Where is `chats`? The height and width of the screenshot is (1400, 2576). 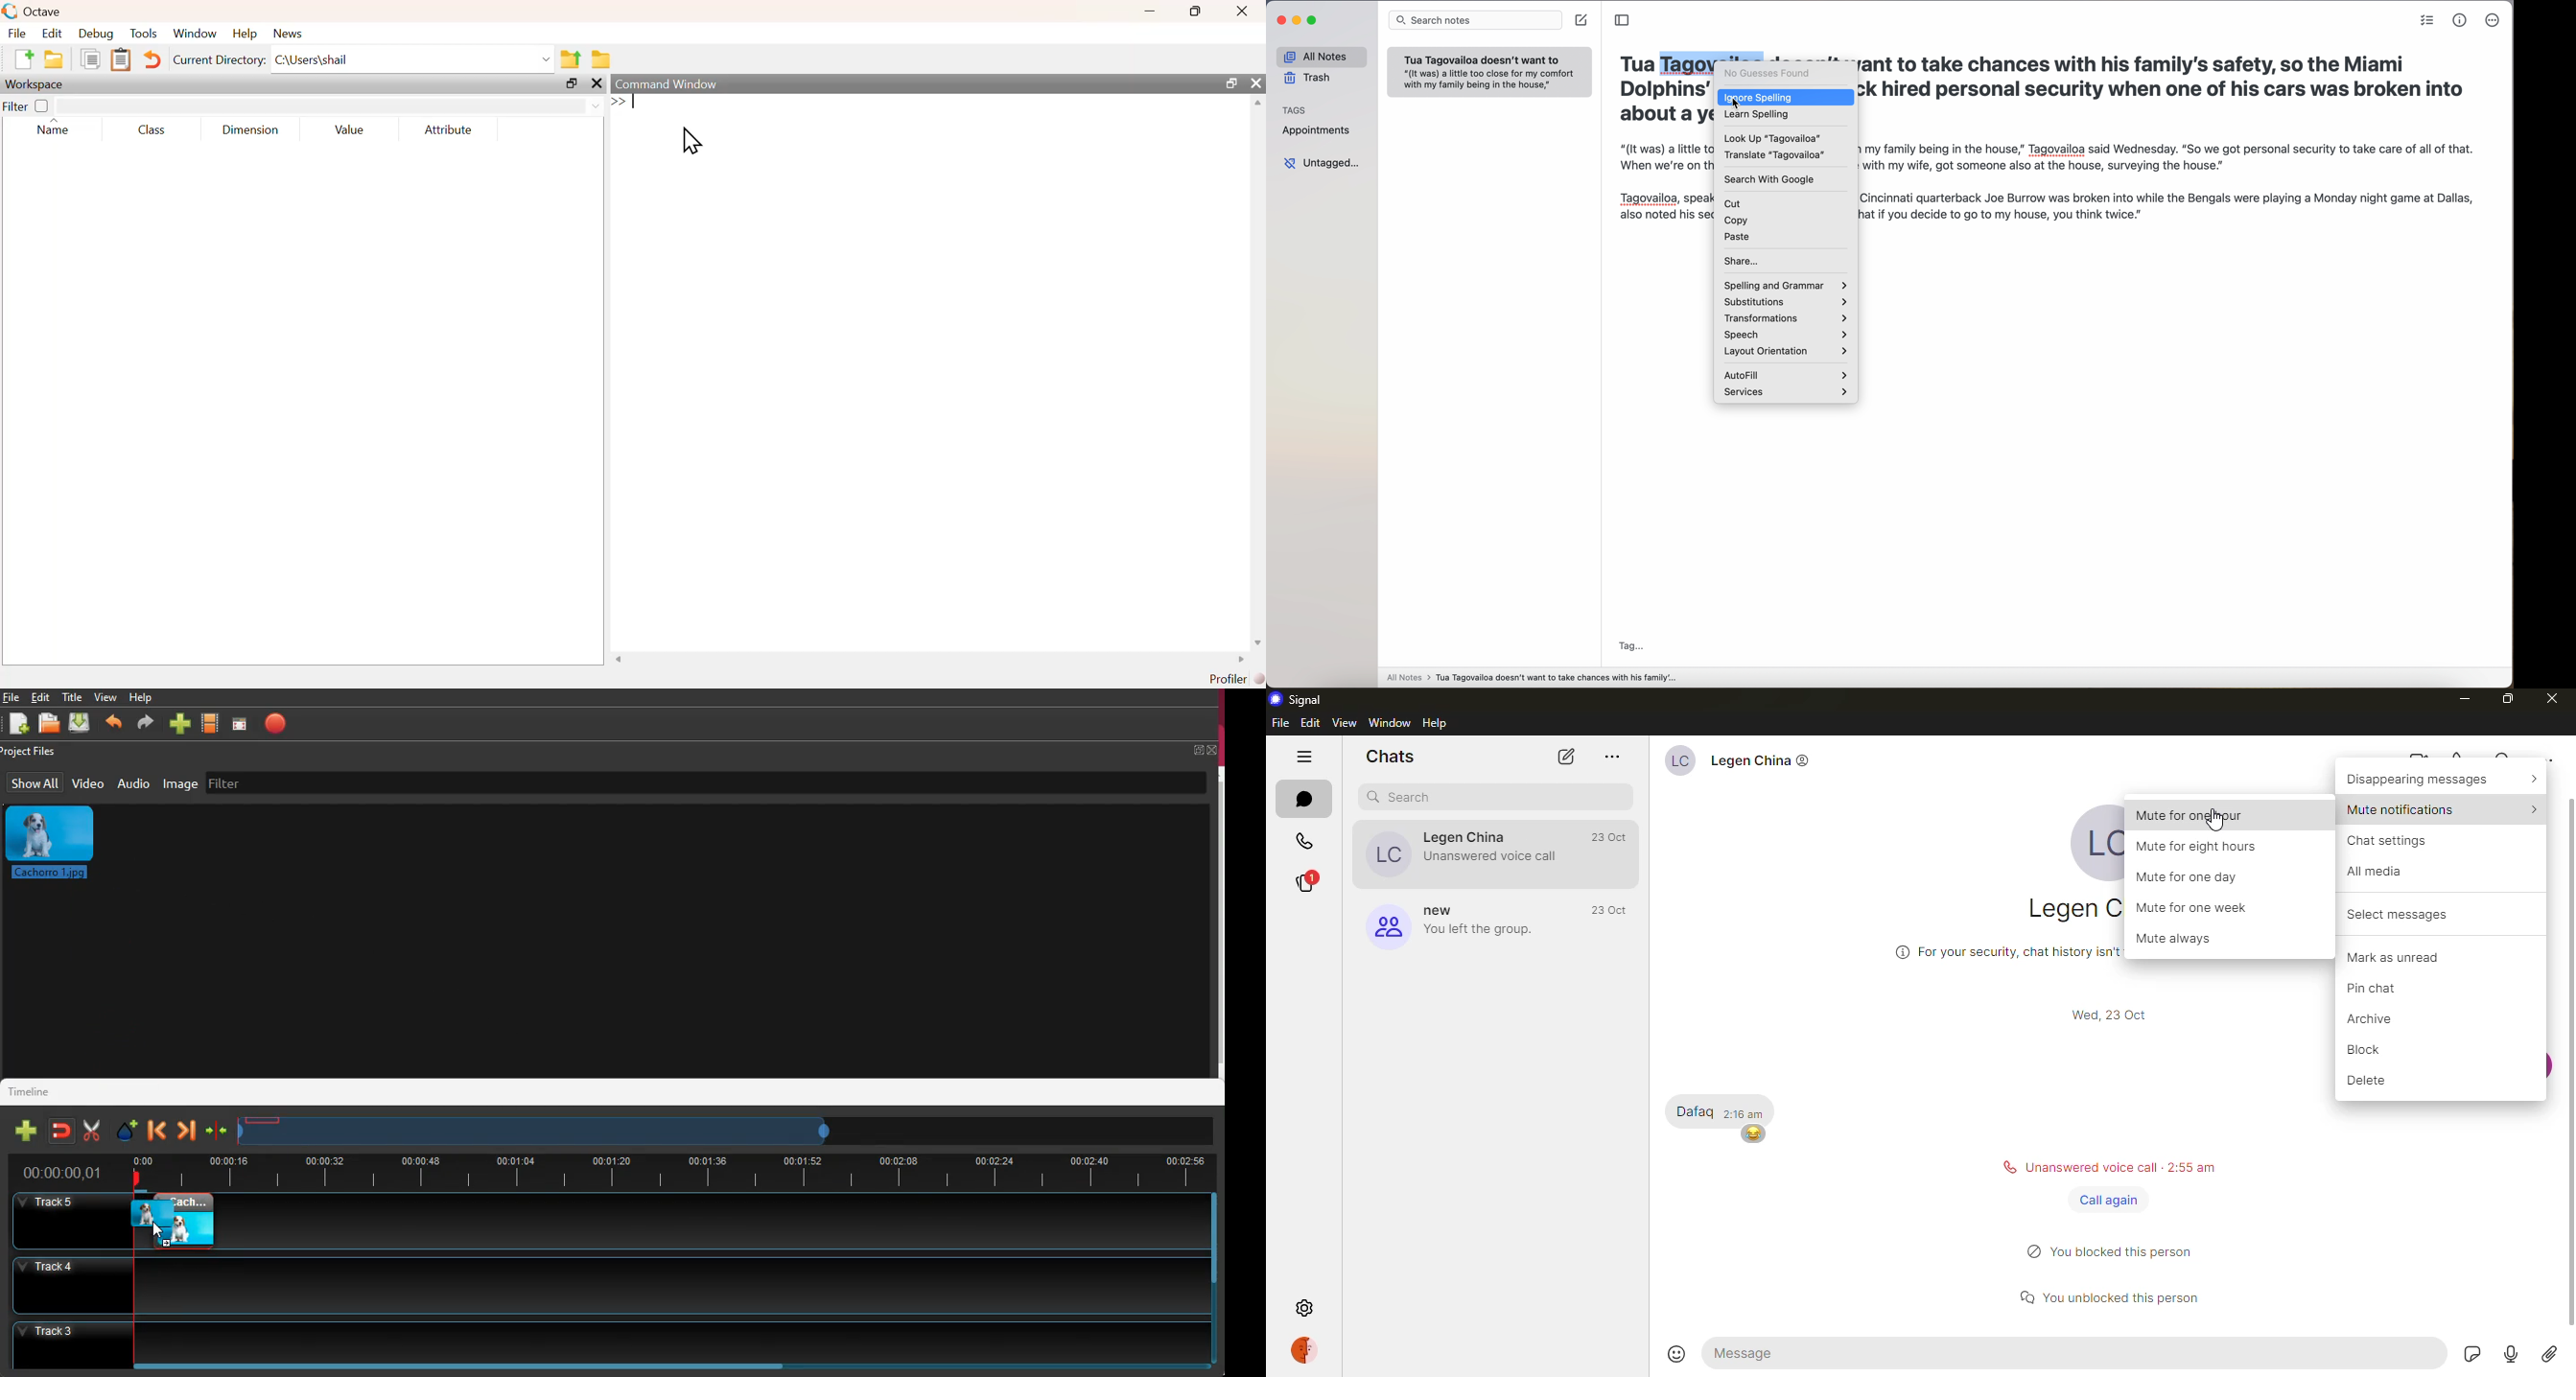 chats is located at coordinates (1391, 755).